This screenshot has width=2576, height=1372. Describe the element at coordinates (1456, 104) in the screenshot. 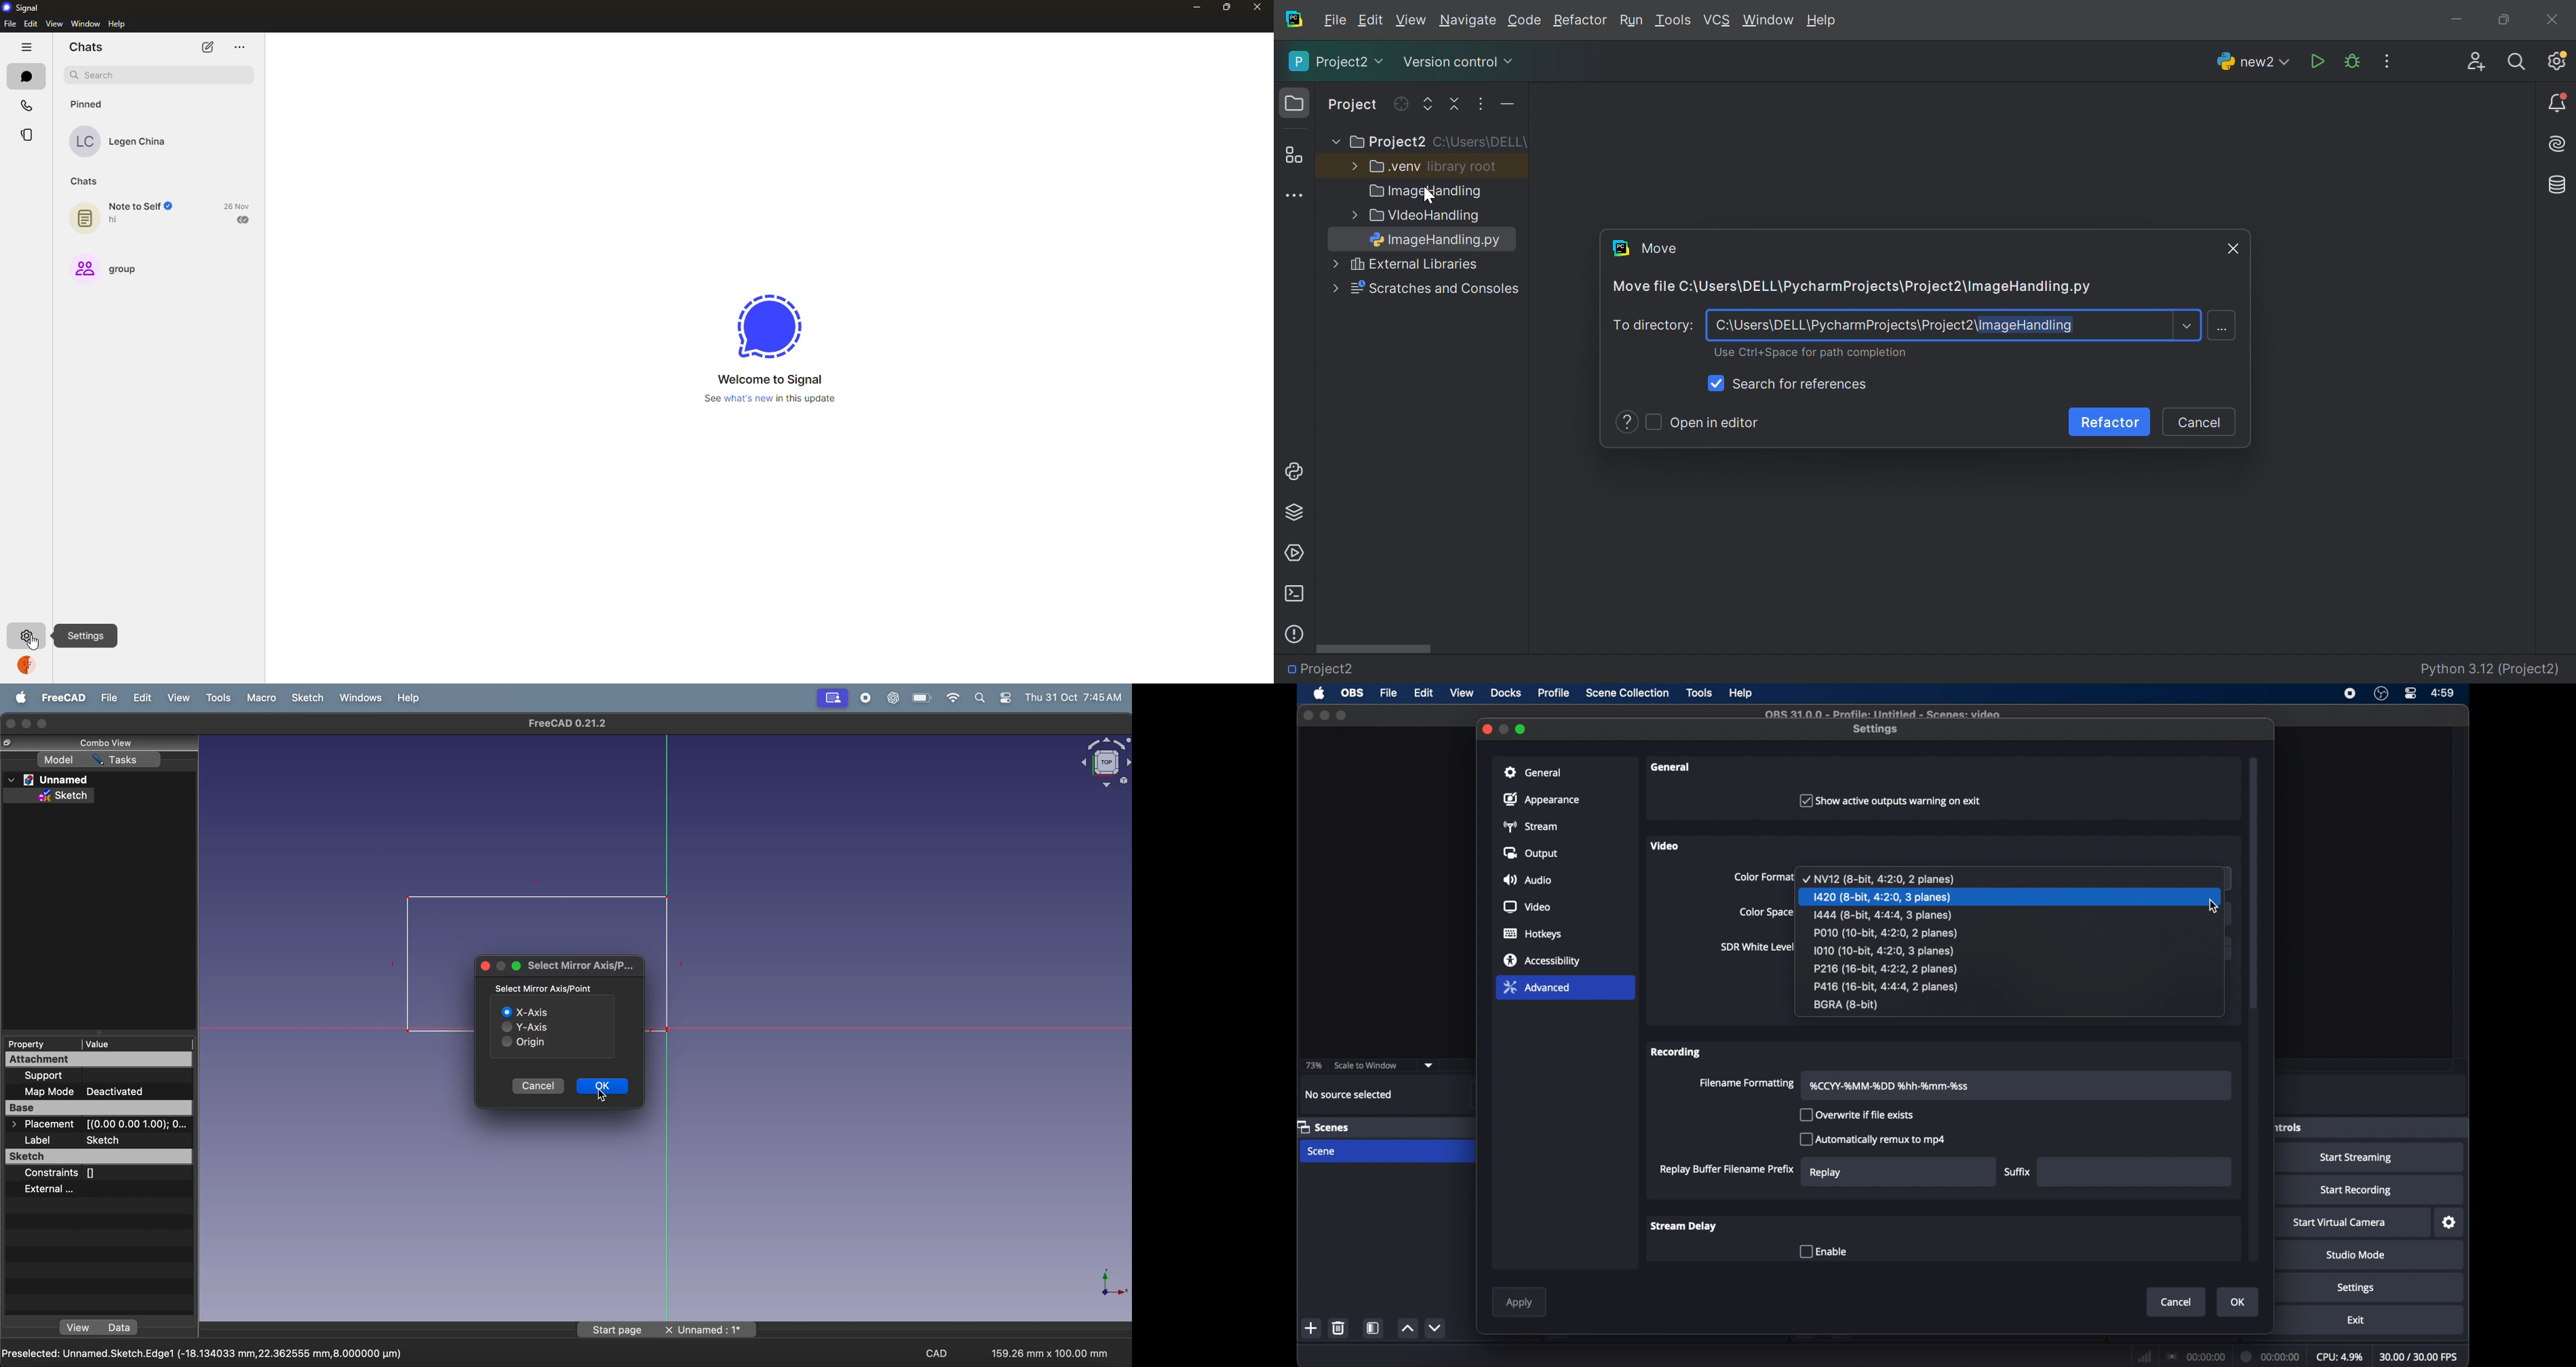

I see `Collapse all` at that location.